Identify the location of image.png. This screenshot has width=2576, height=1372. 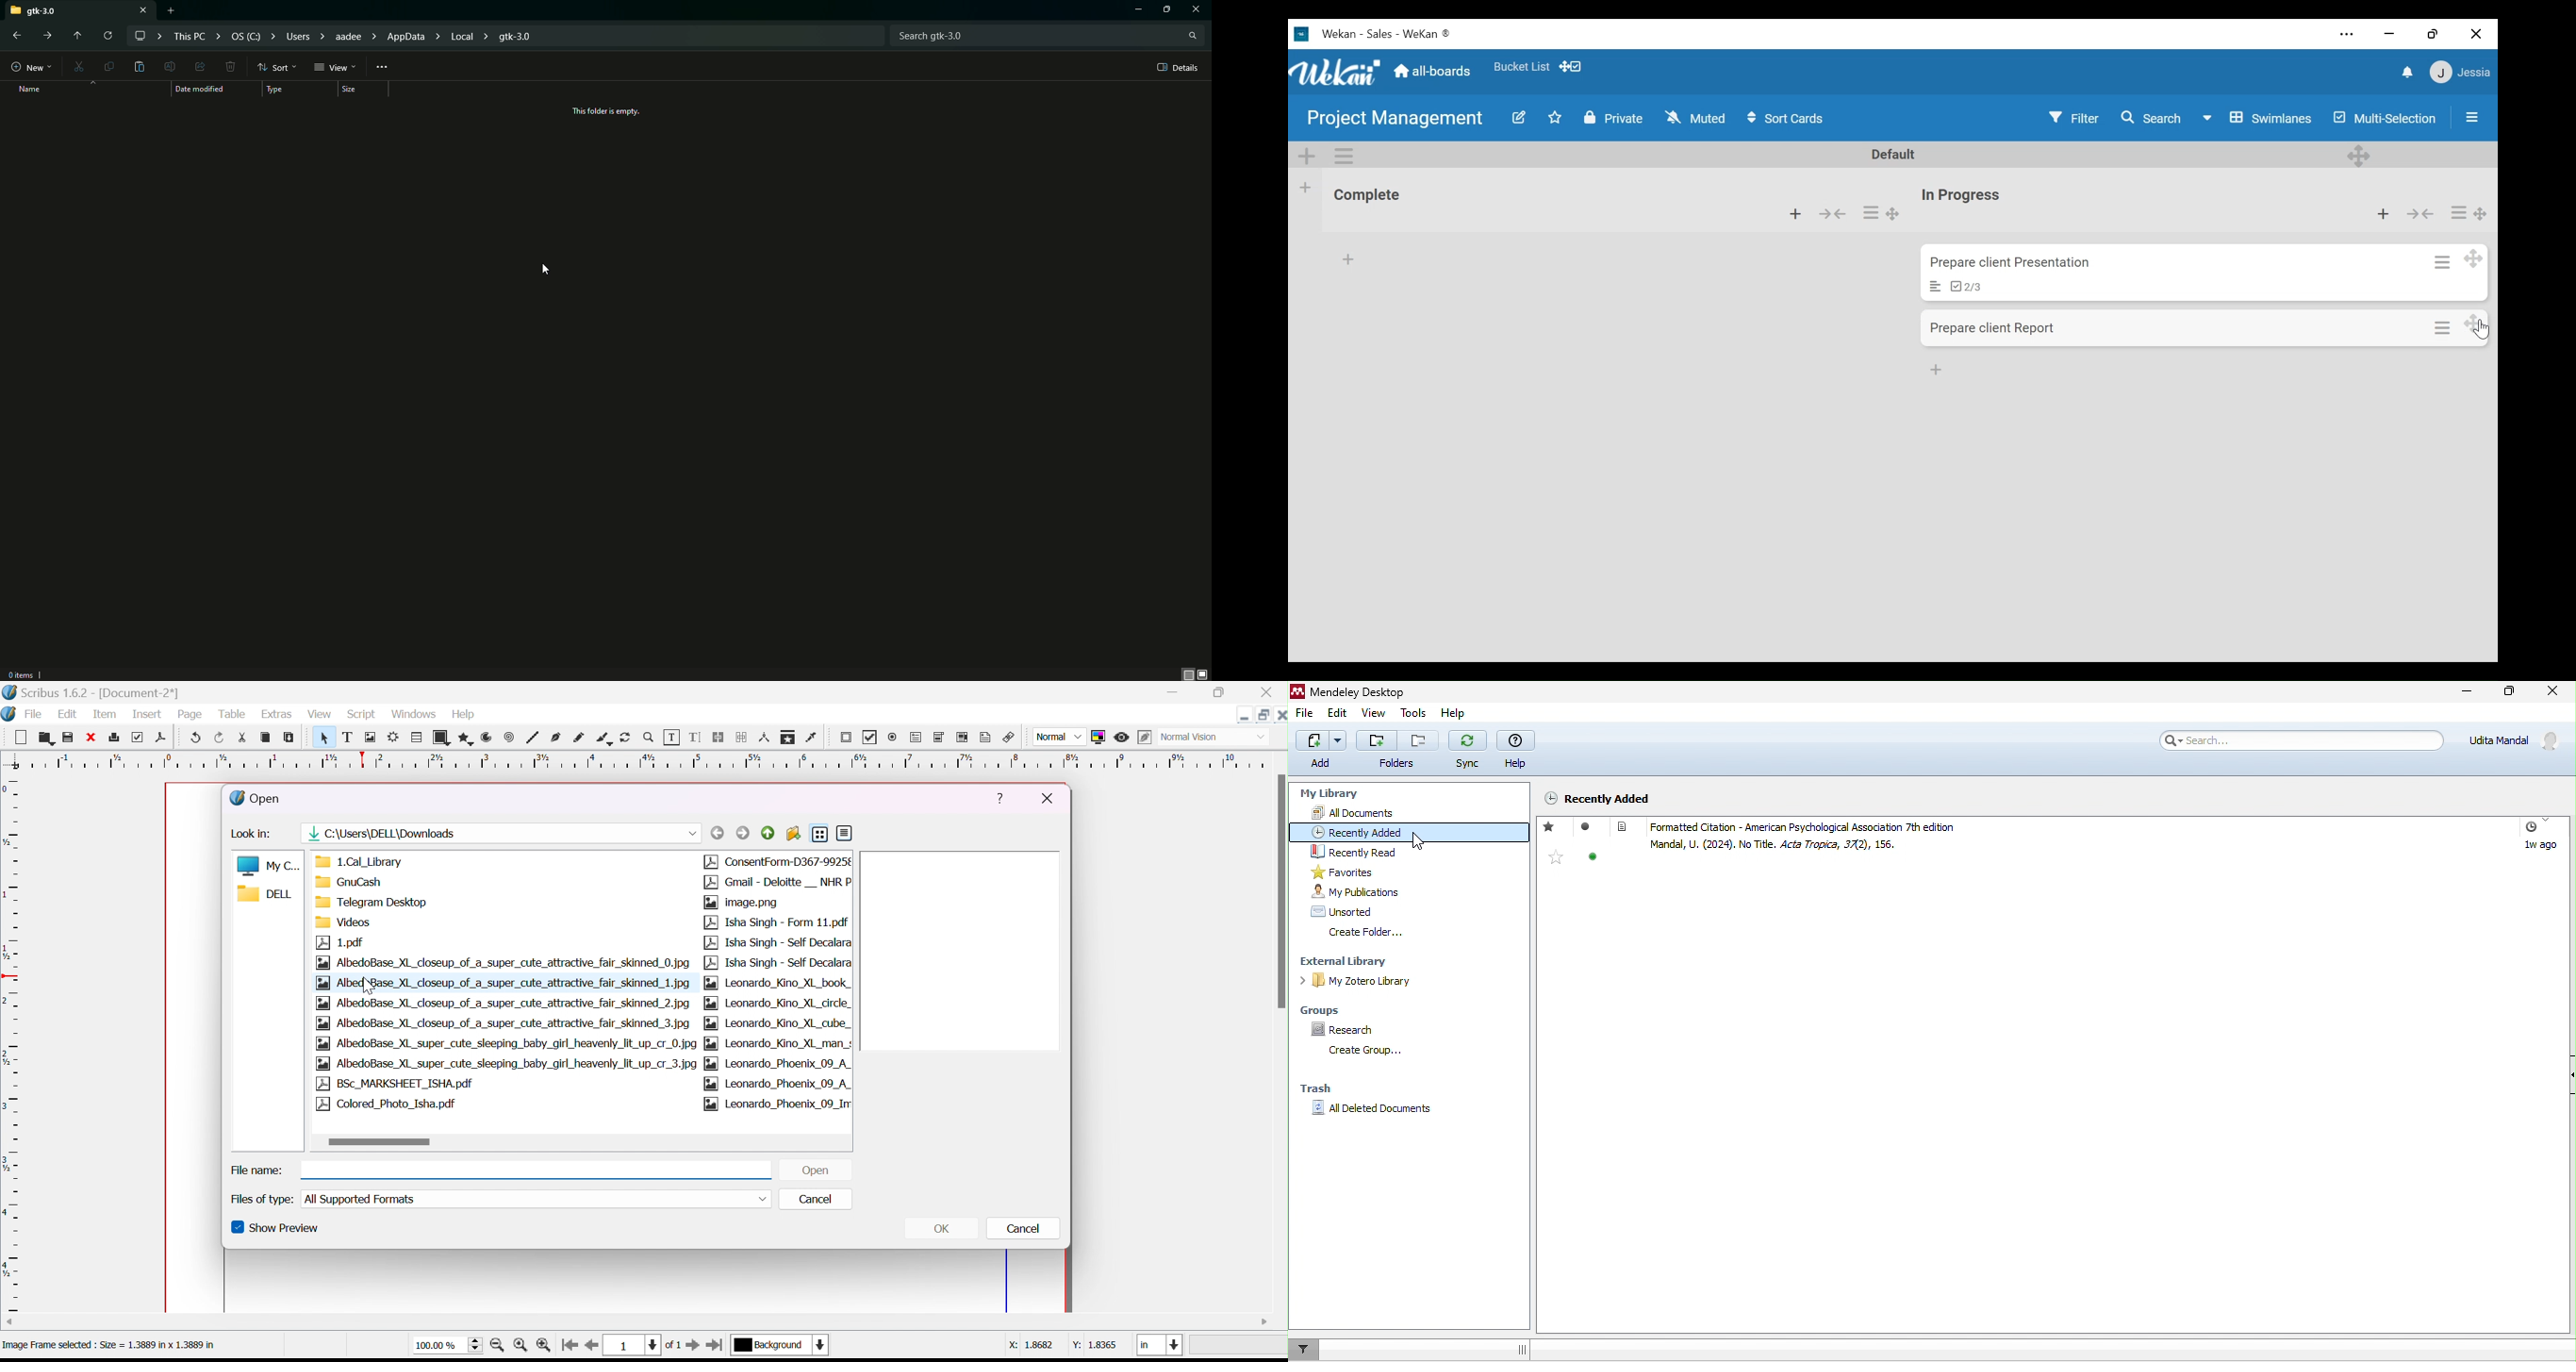
(741, 903).